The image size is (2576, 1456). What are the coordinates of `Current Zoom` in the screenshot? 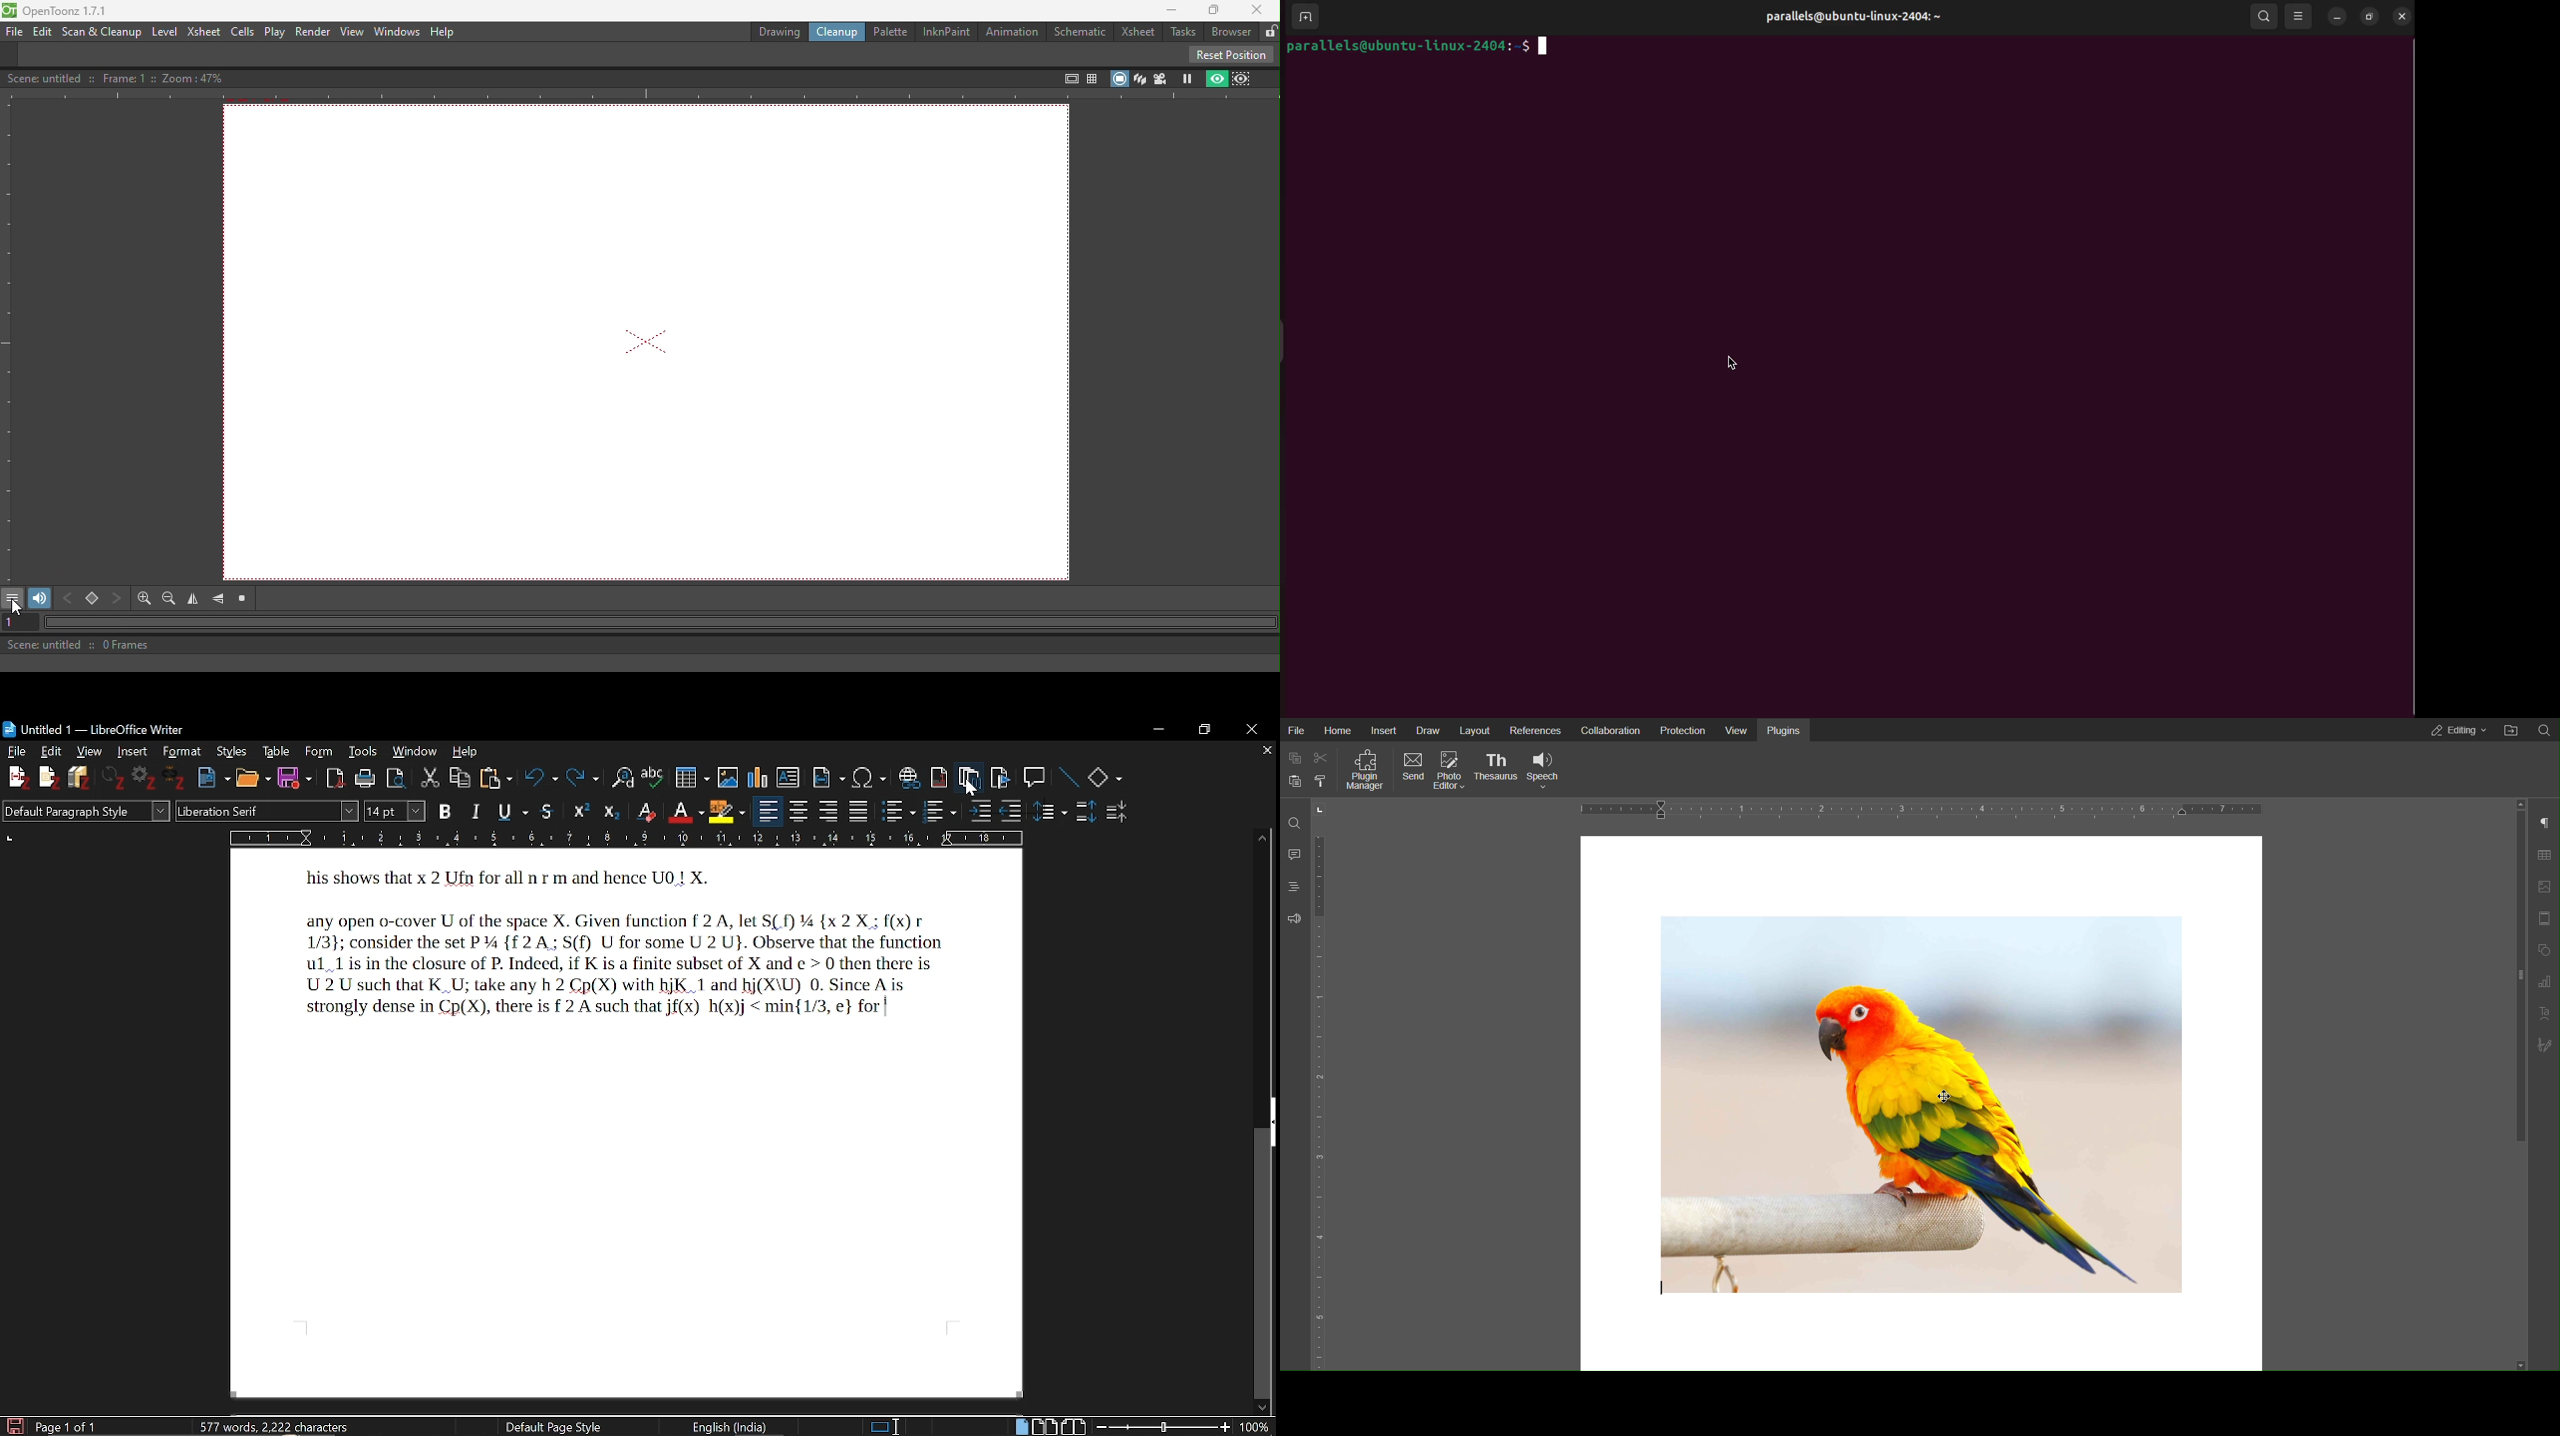 It's located at (1255, 1427).